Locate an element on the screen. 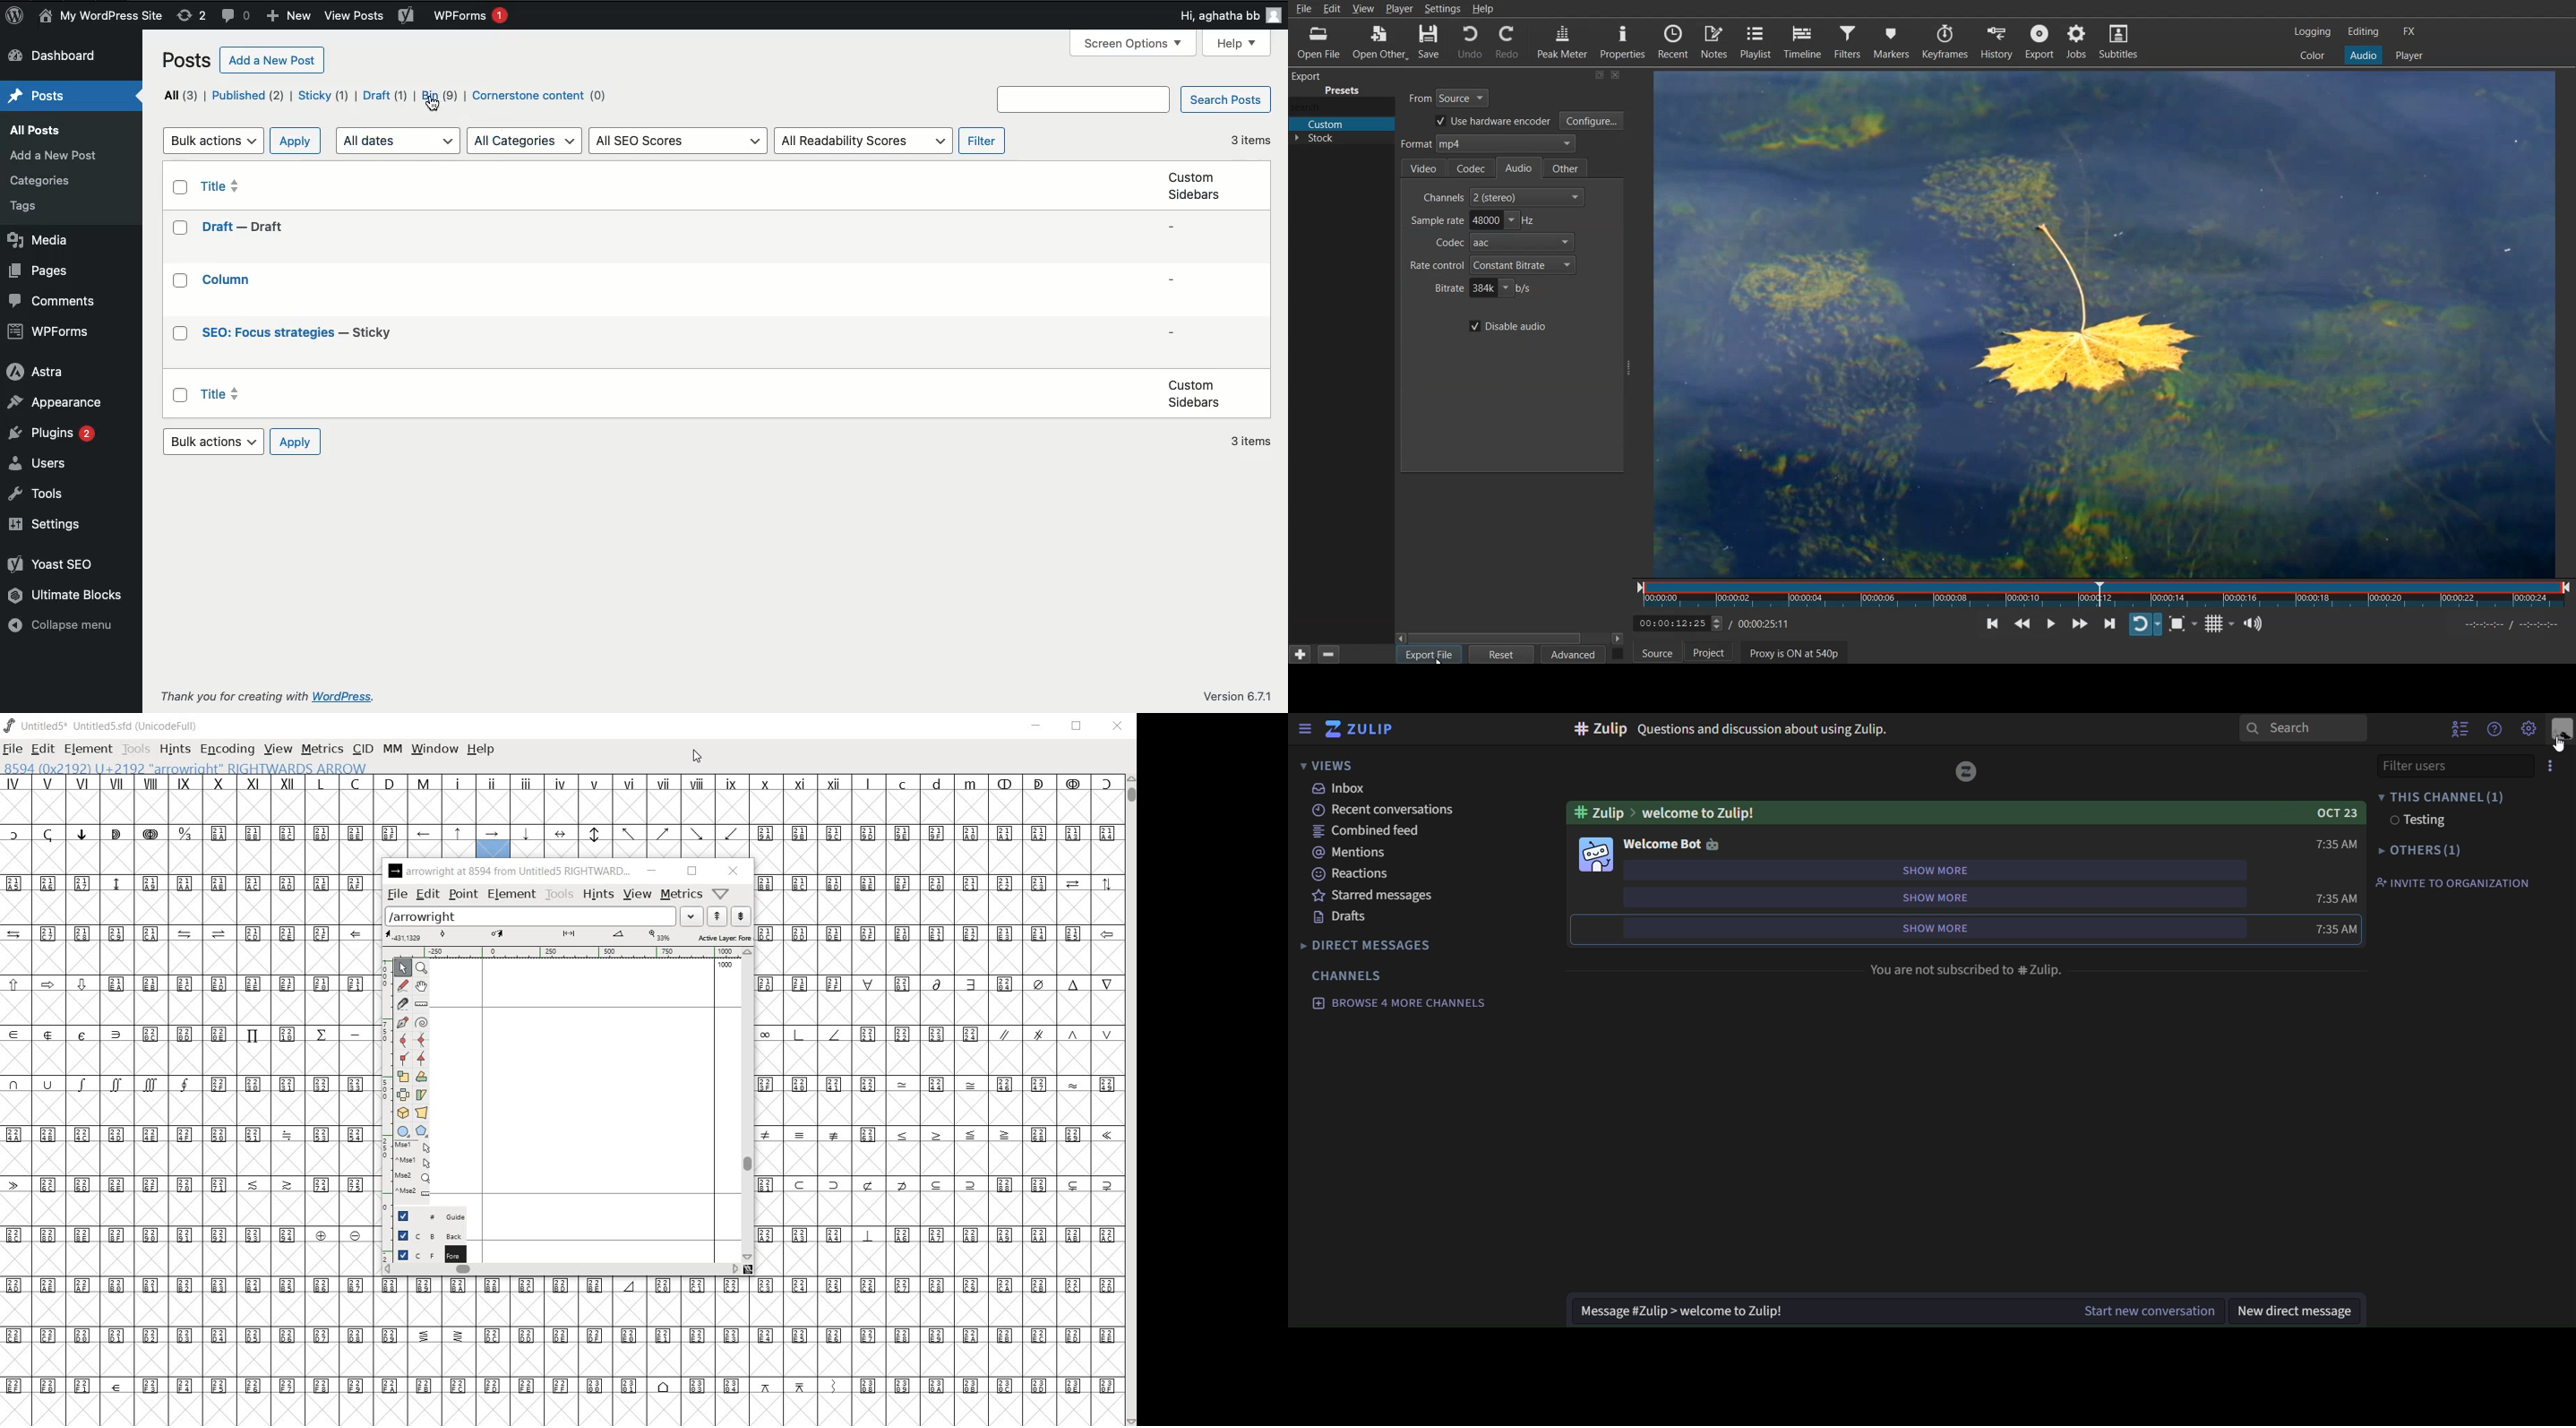 The height and width of the screenshot is (1428, 2576). CURSOR is located at coordinates (698, 758).